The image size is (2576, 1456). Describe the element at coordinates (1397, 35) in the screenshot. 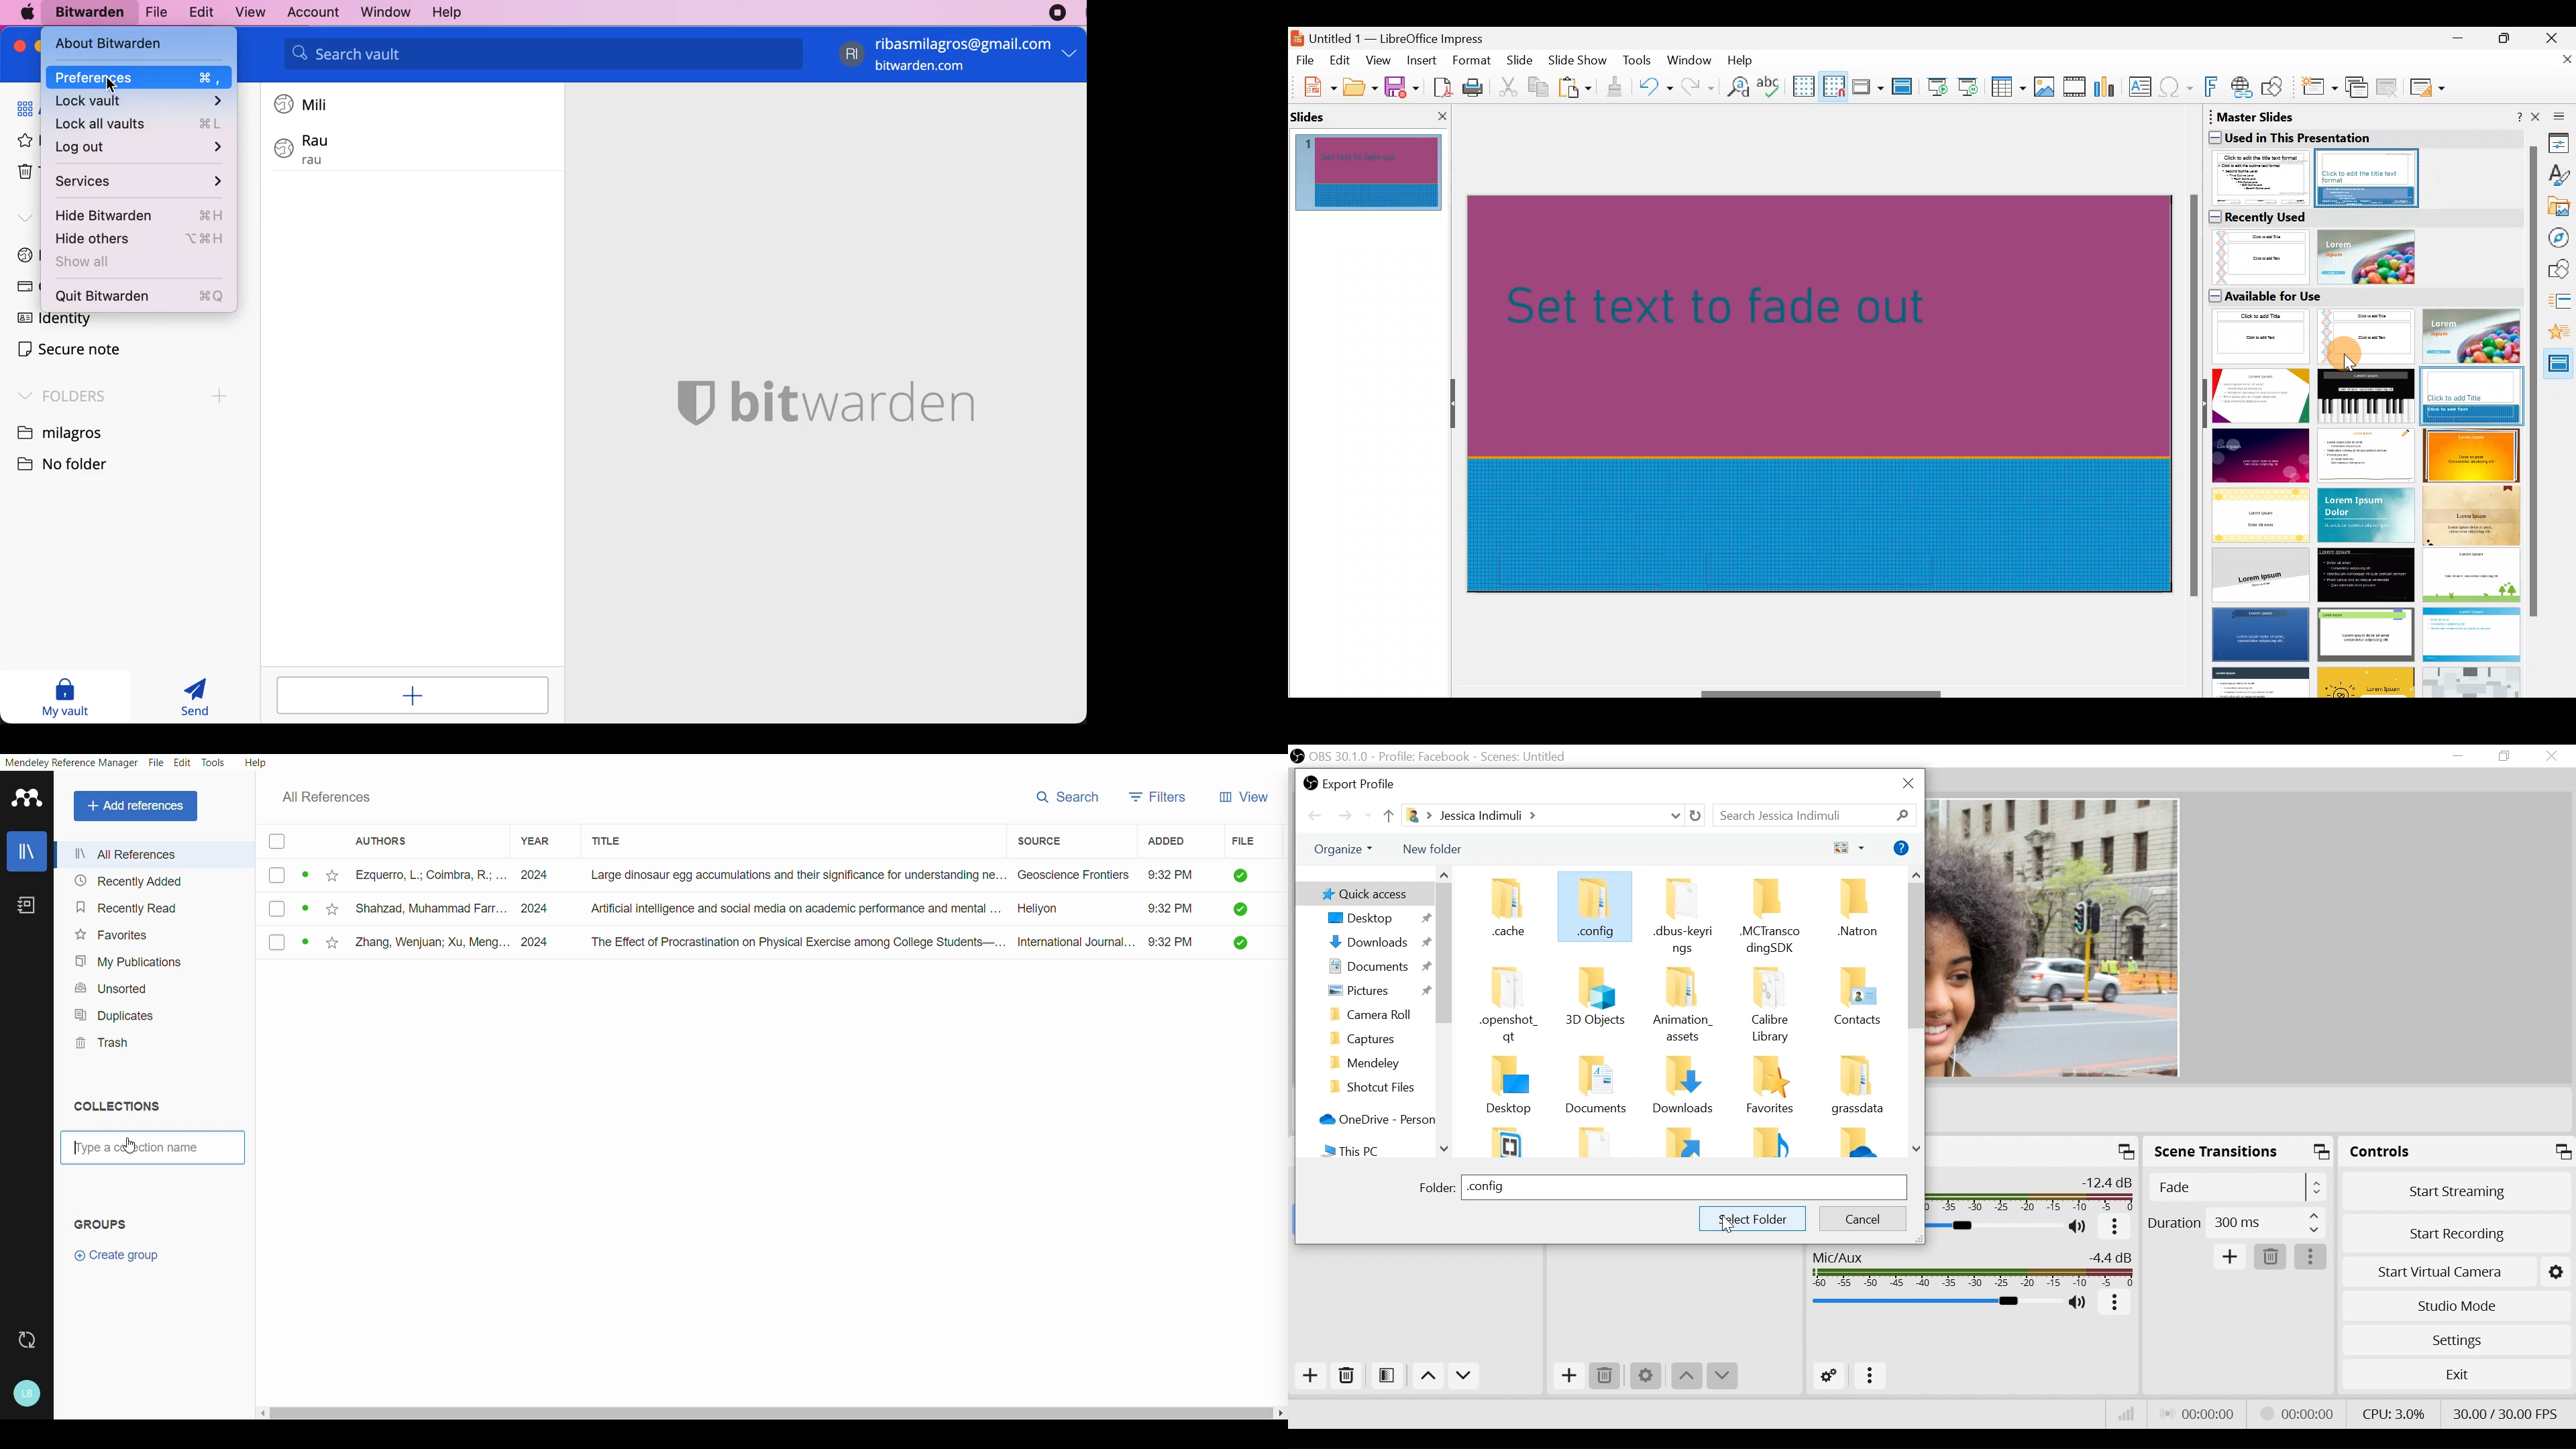

I see `Document name` at that location.